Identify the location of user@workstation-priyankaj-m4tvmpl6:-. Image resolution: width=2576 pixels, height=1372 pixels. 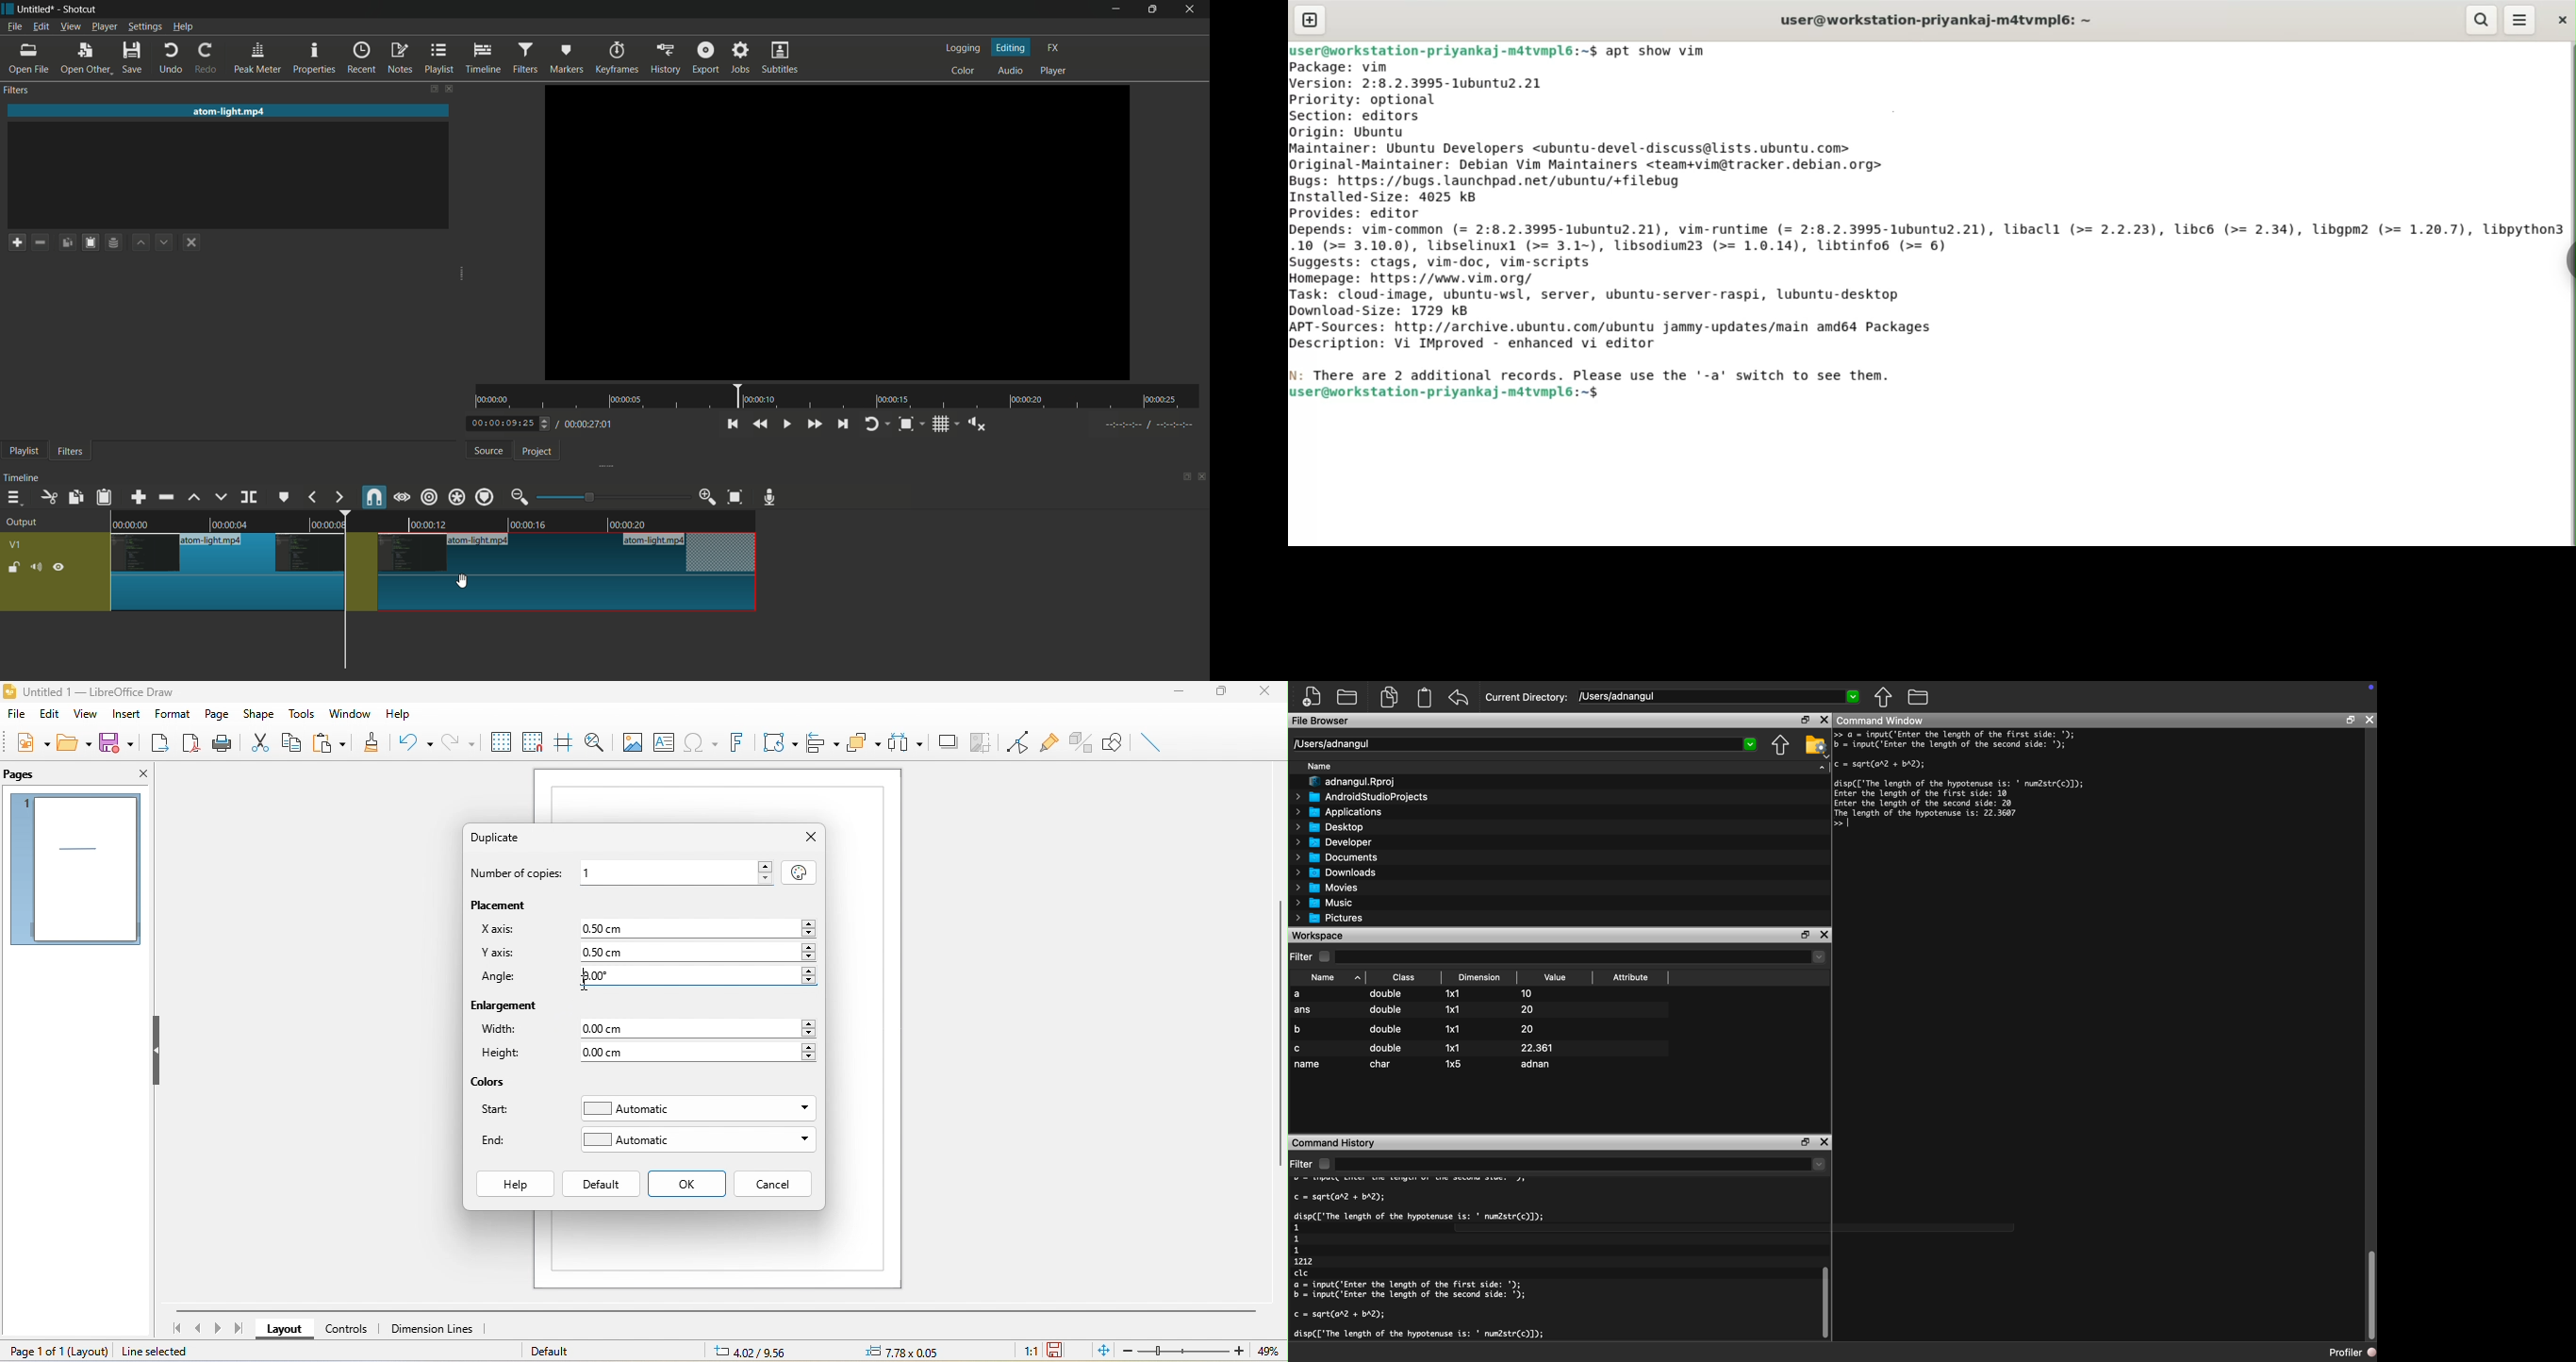
(1934, 20).